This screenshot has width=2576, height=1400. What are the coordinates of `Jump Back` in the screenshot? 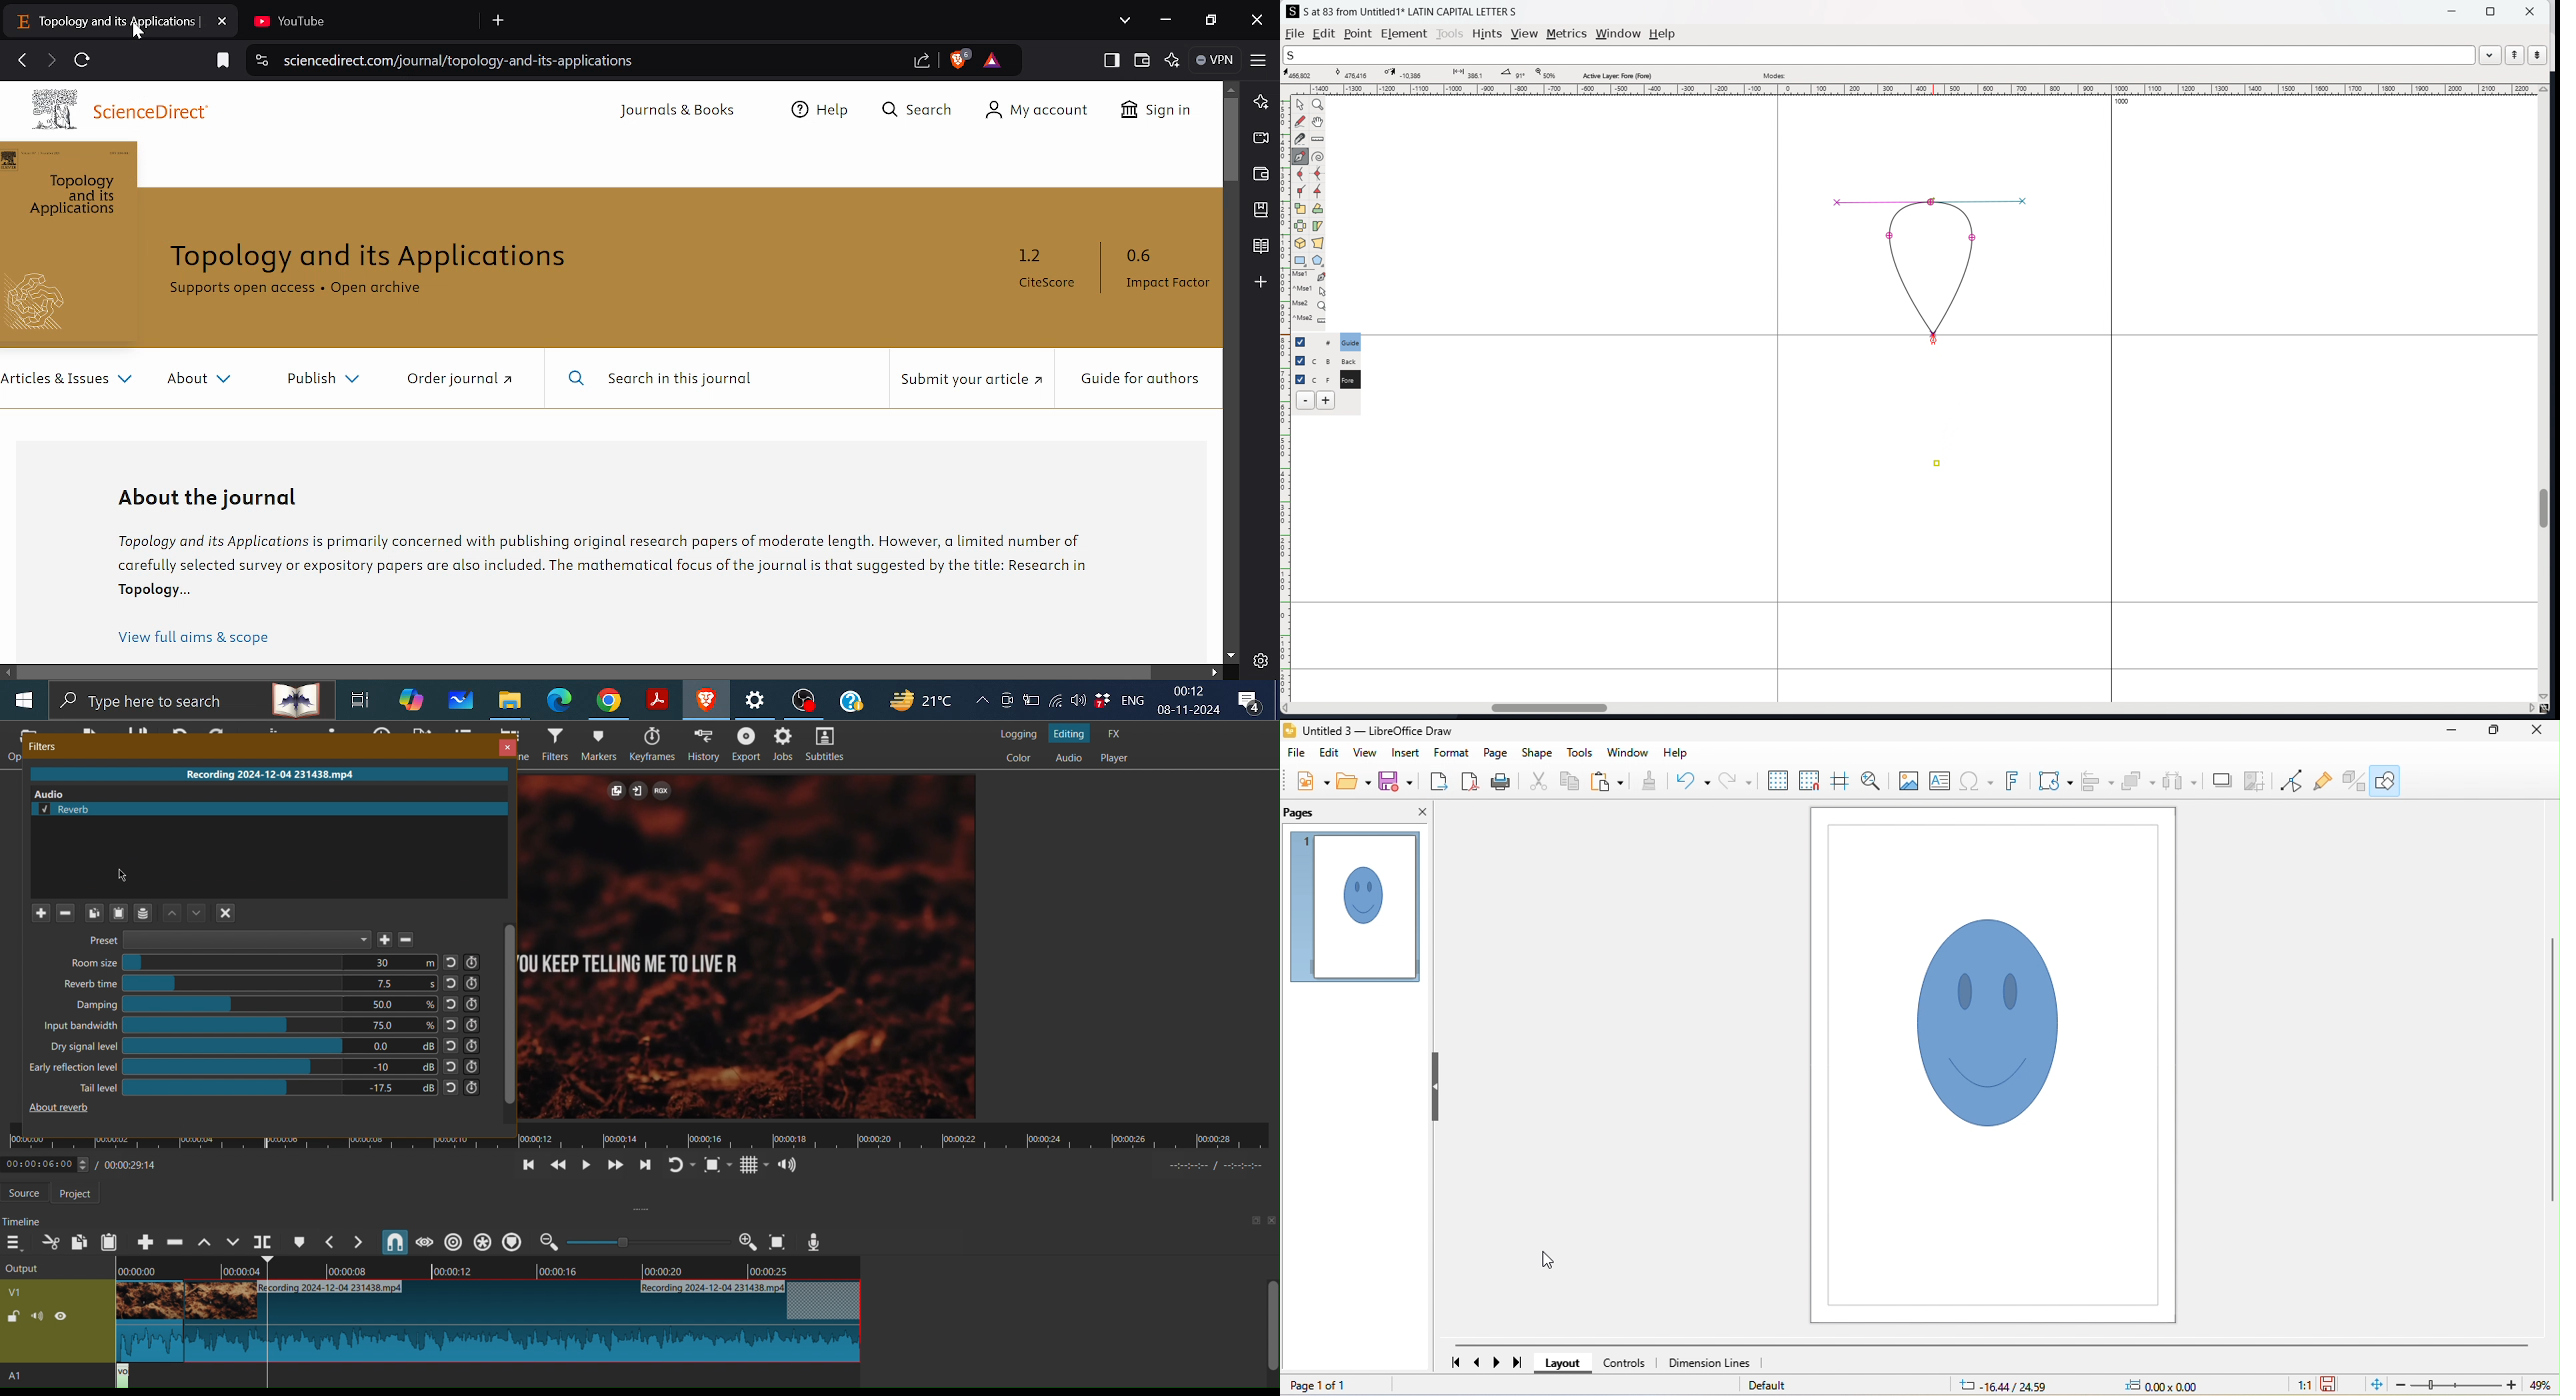 It's located at (529, 1166).